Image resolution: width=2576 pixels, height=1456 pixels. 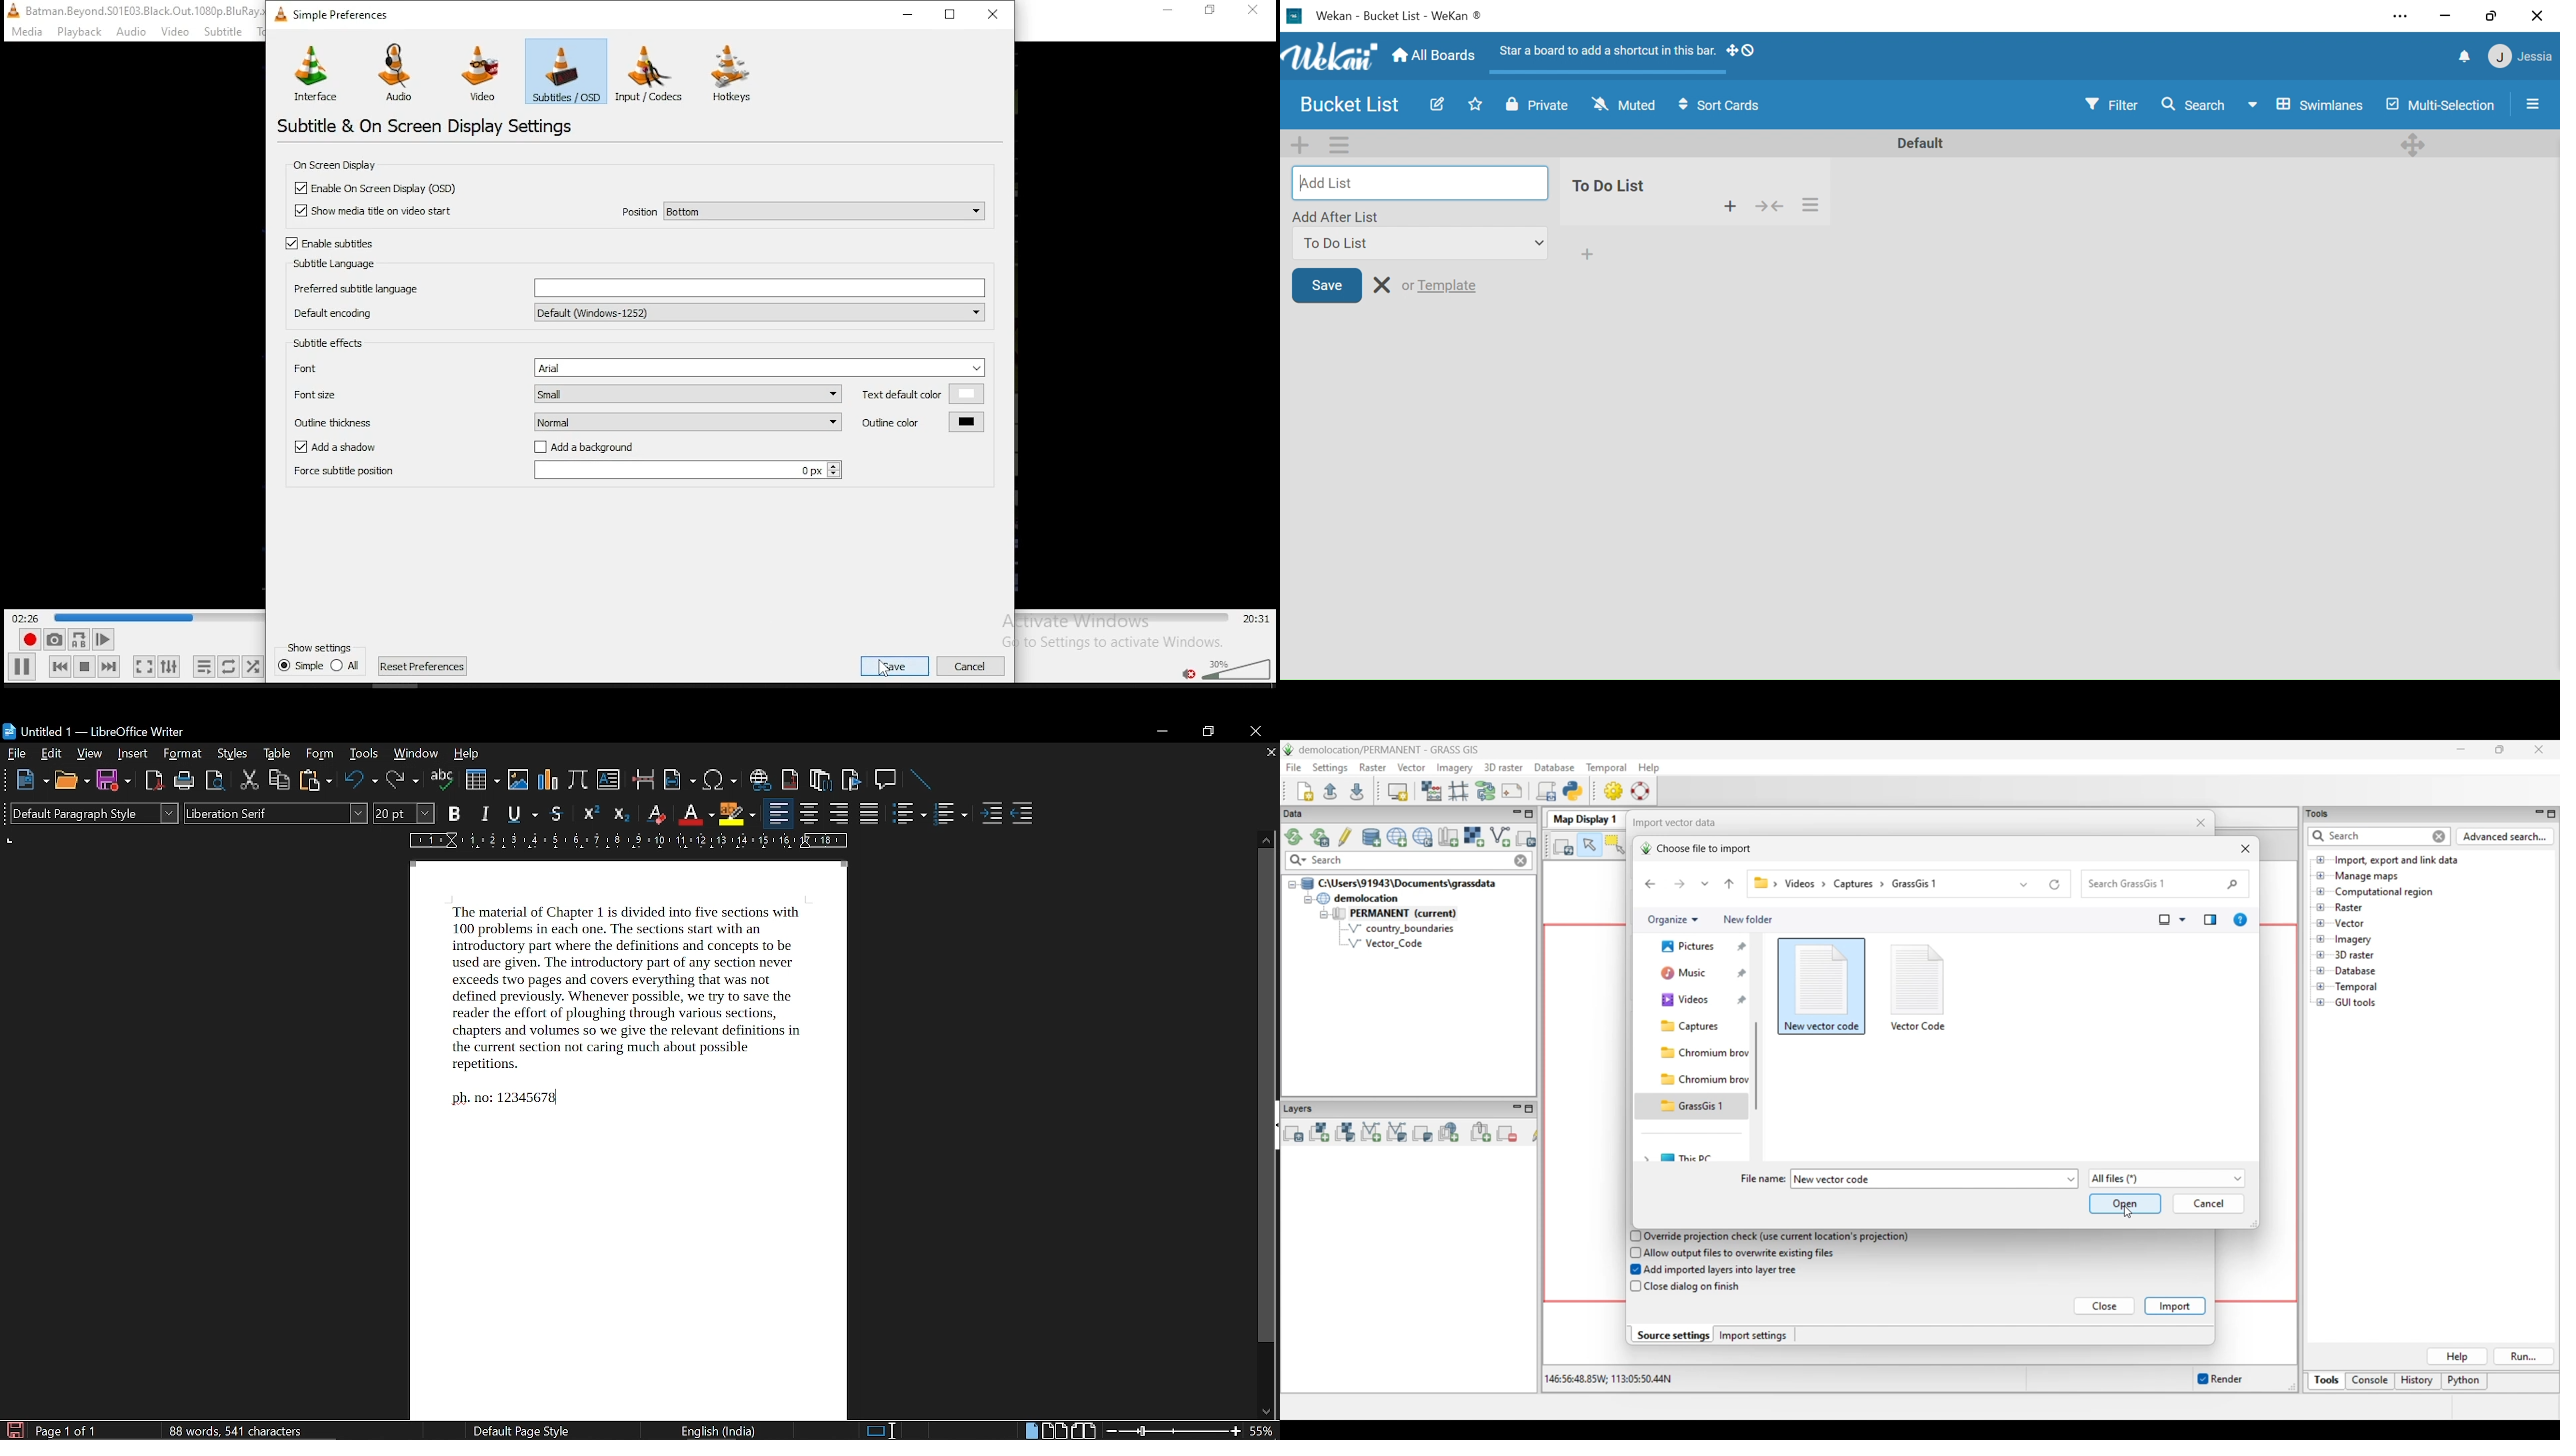 What do you see at coordinates (1423, 837) in the screenshot?
I see `Download sample project (location) to current GRASS database` at bounding box center [1423, 837].